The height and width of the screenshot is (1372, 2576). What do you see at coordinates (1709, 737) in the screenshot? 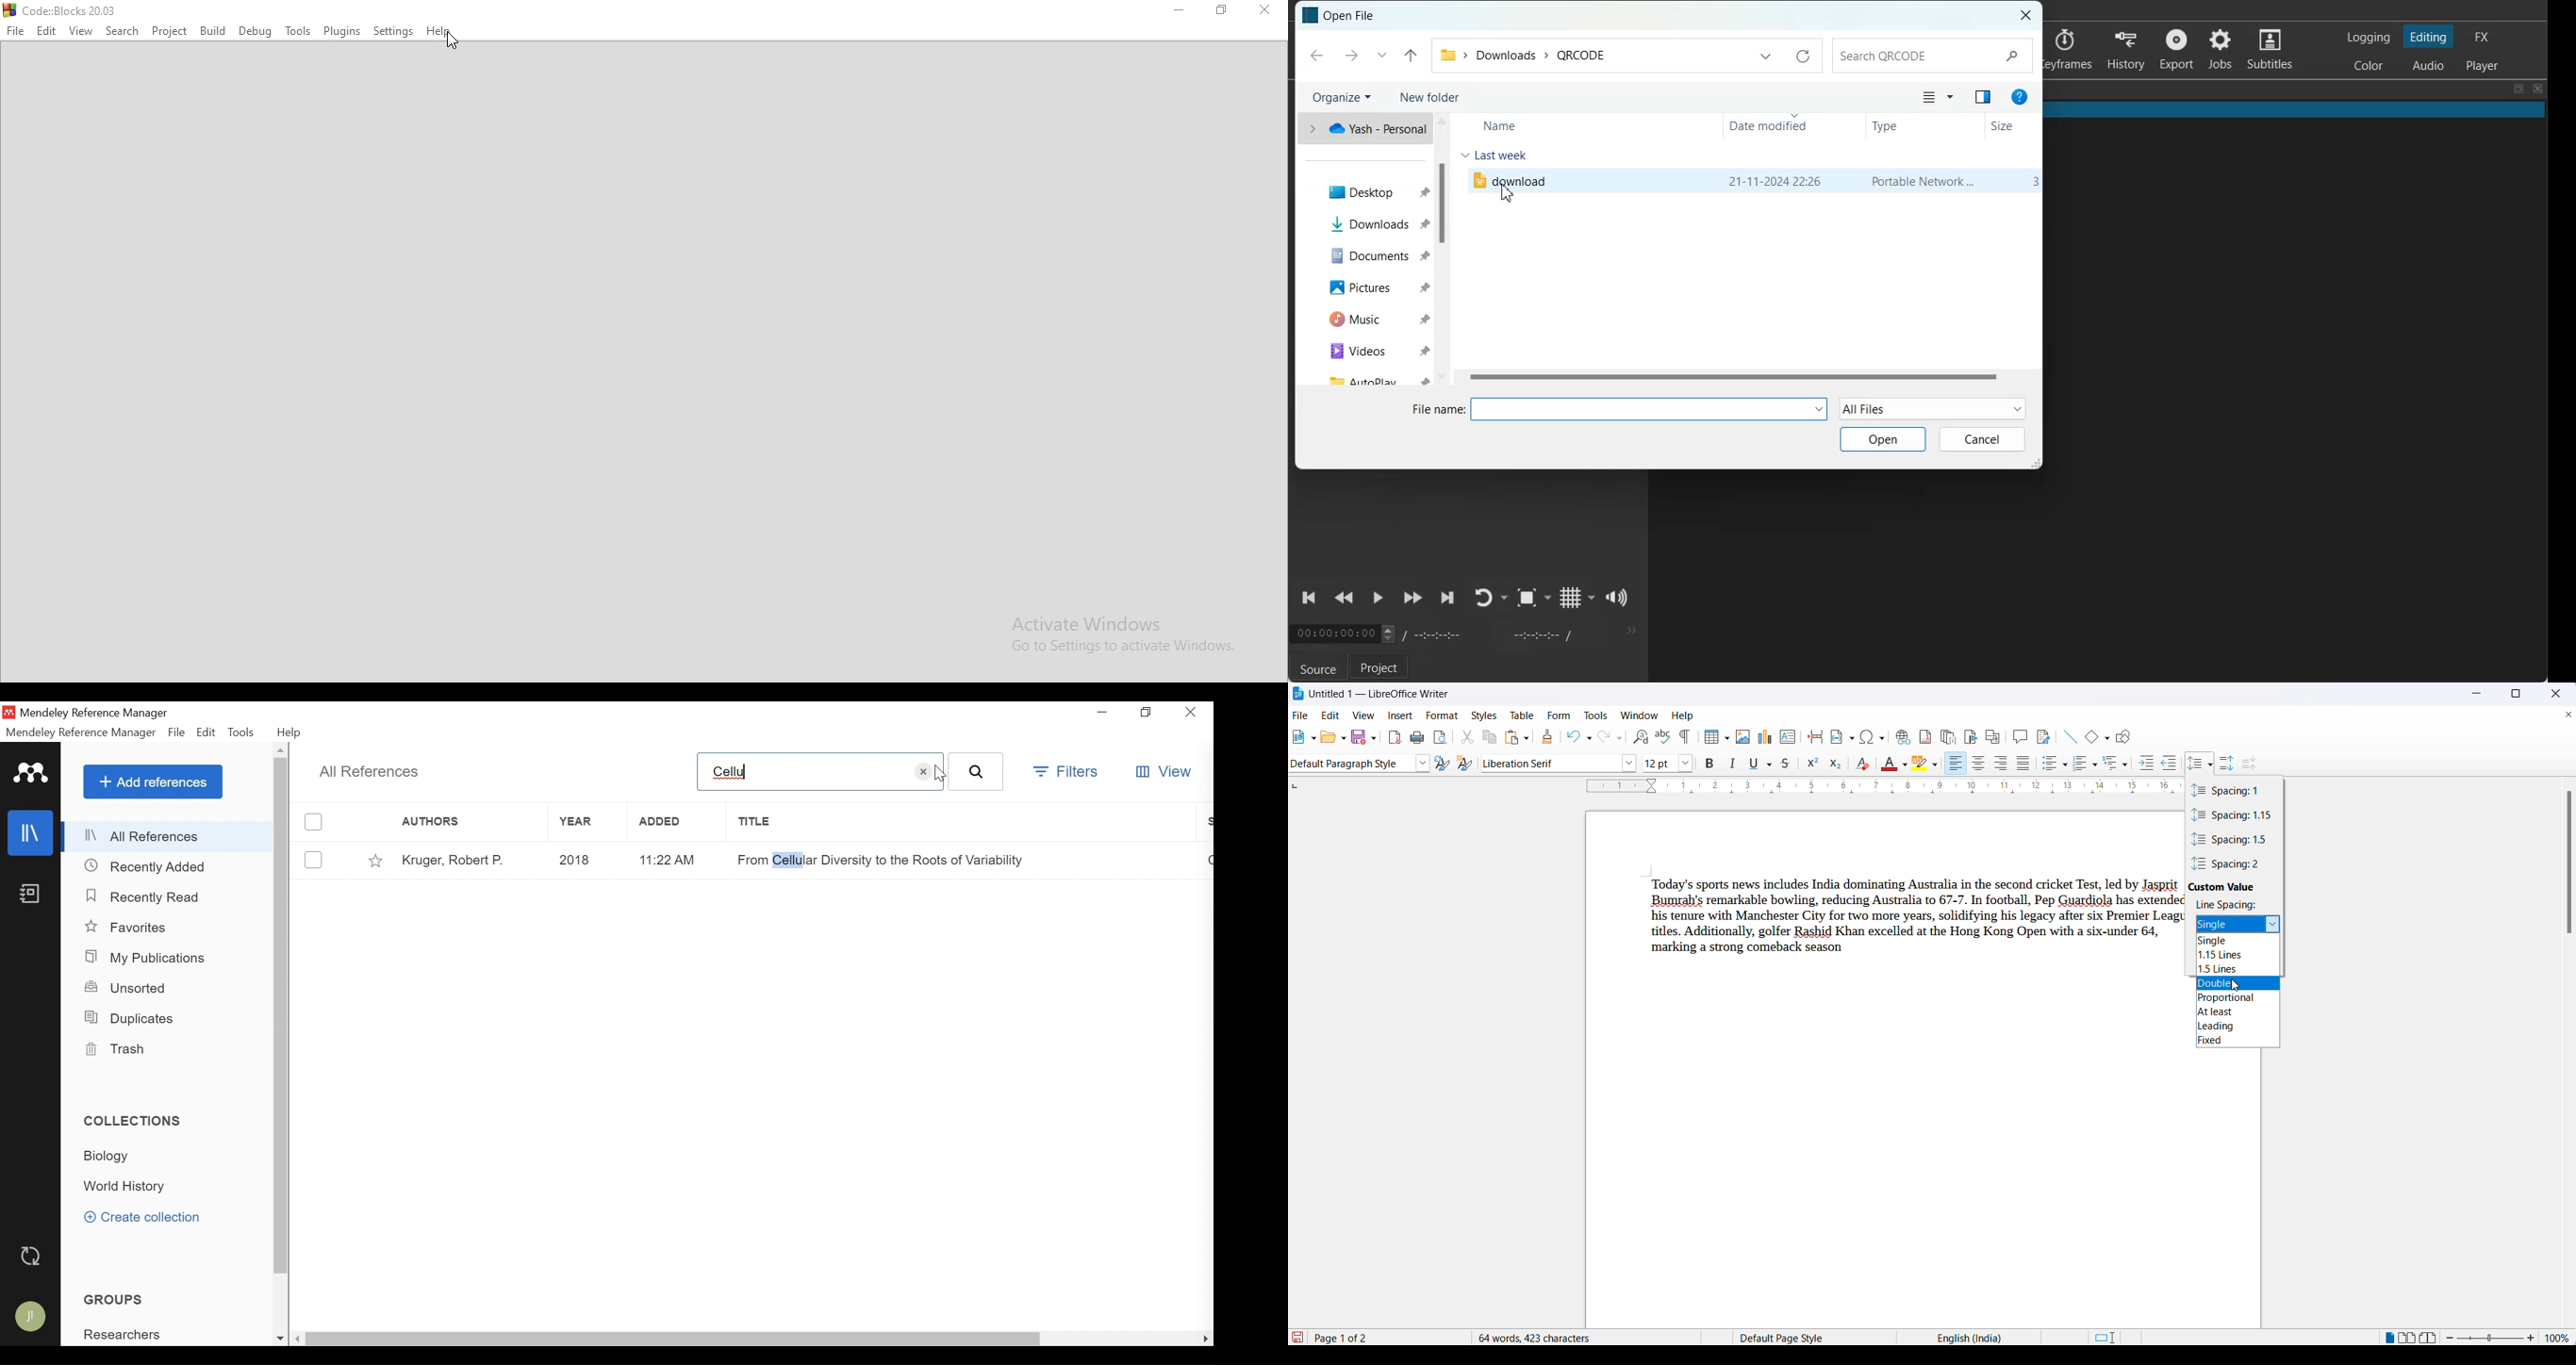
I see `insert table` at bounding box center [1709, 737].